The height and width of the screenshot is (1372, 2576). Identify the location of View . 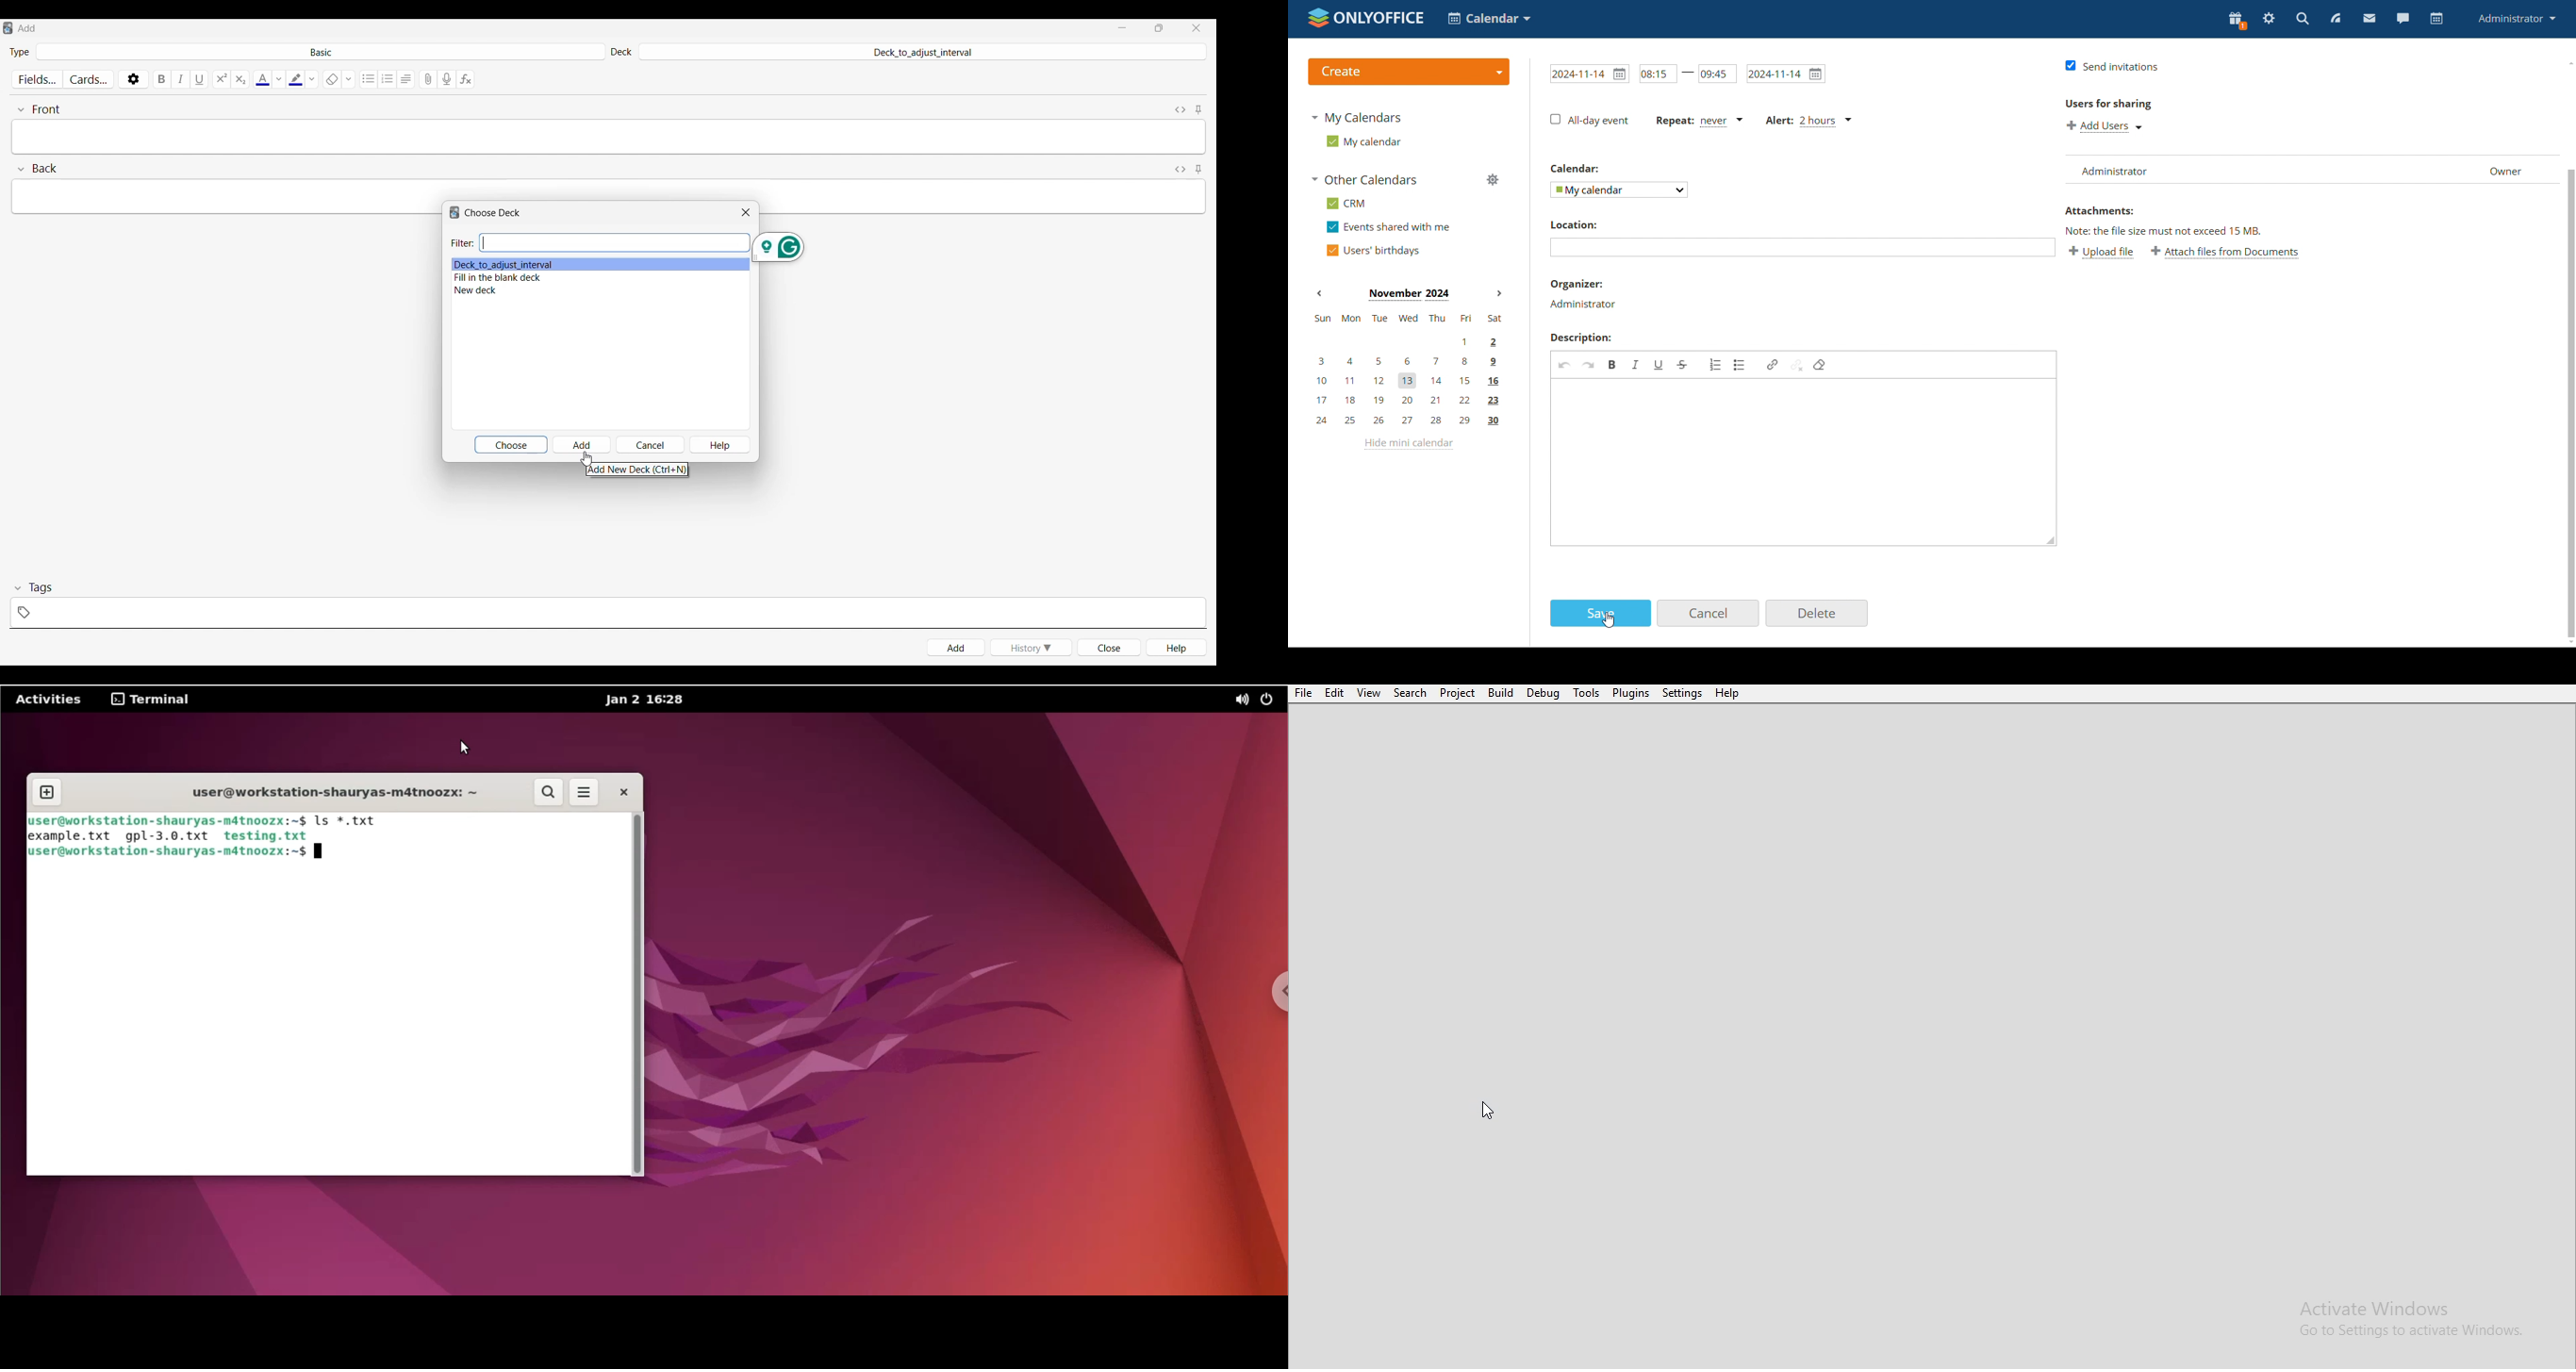
(1368, 693).